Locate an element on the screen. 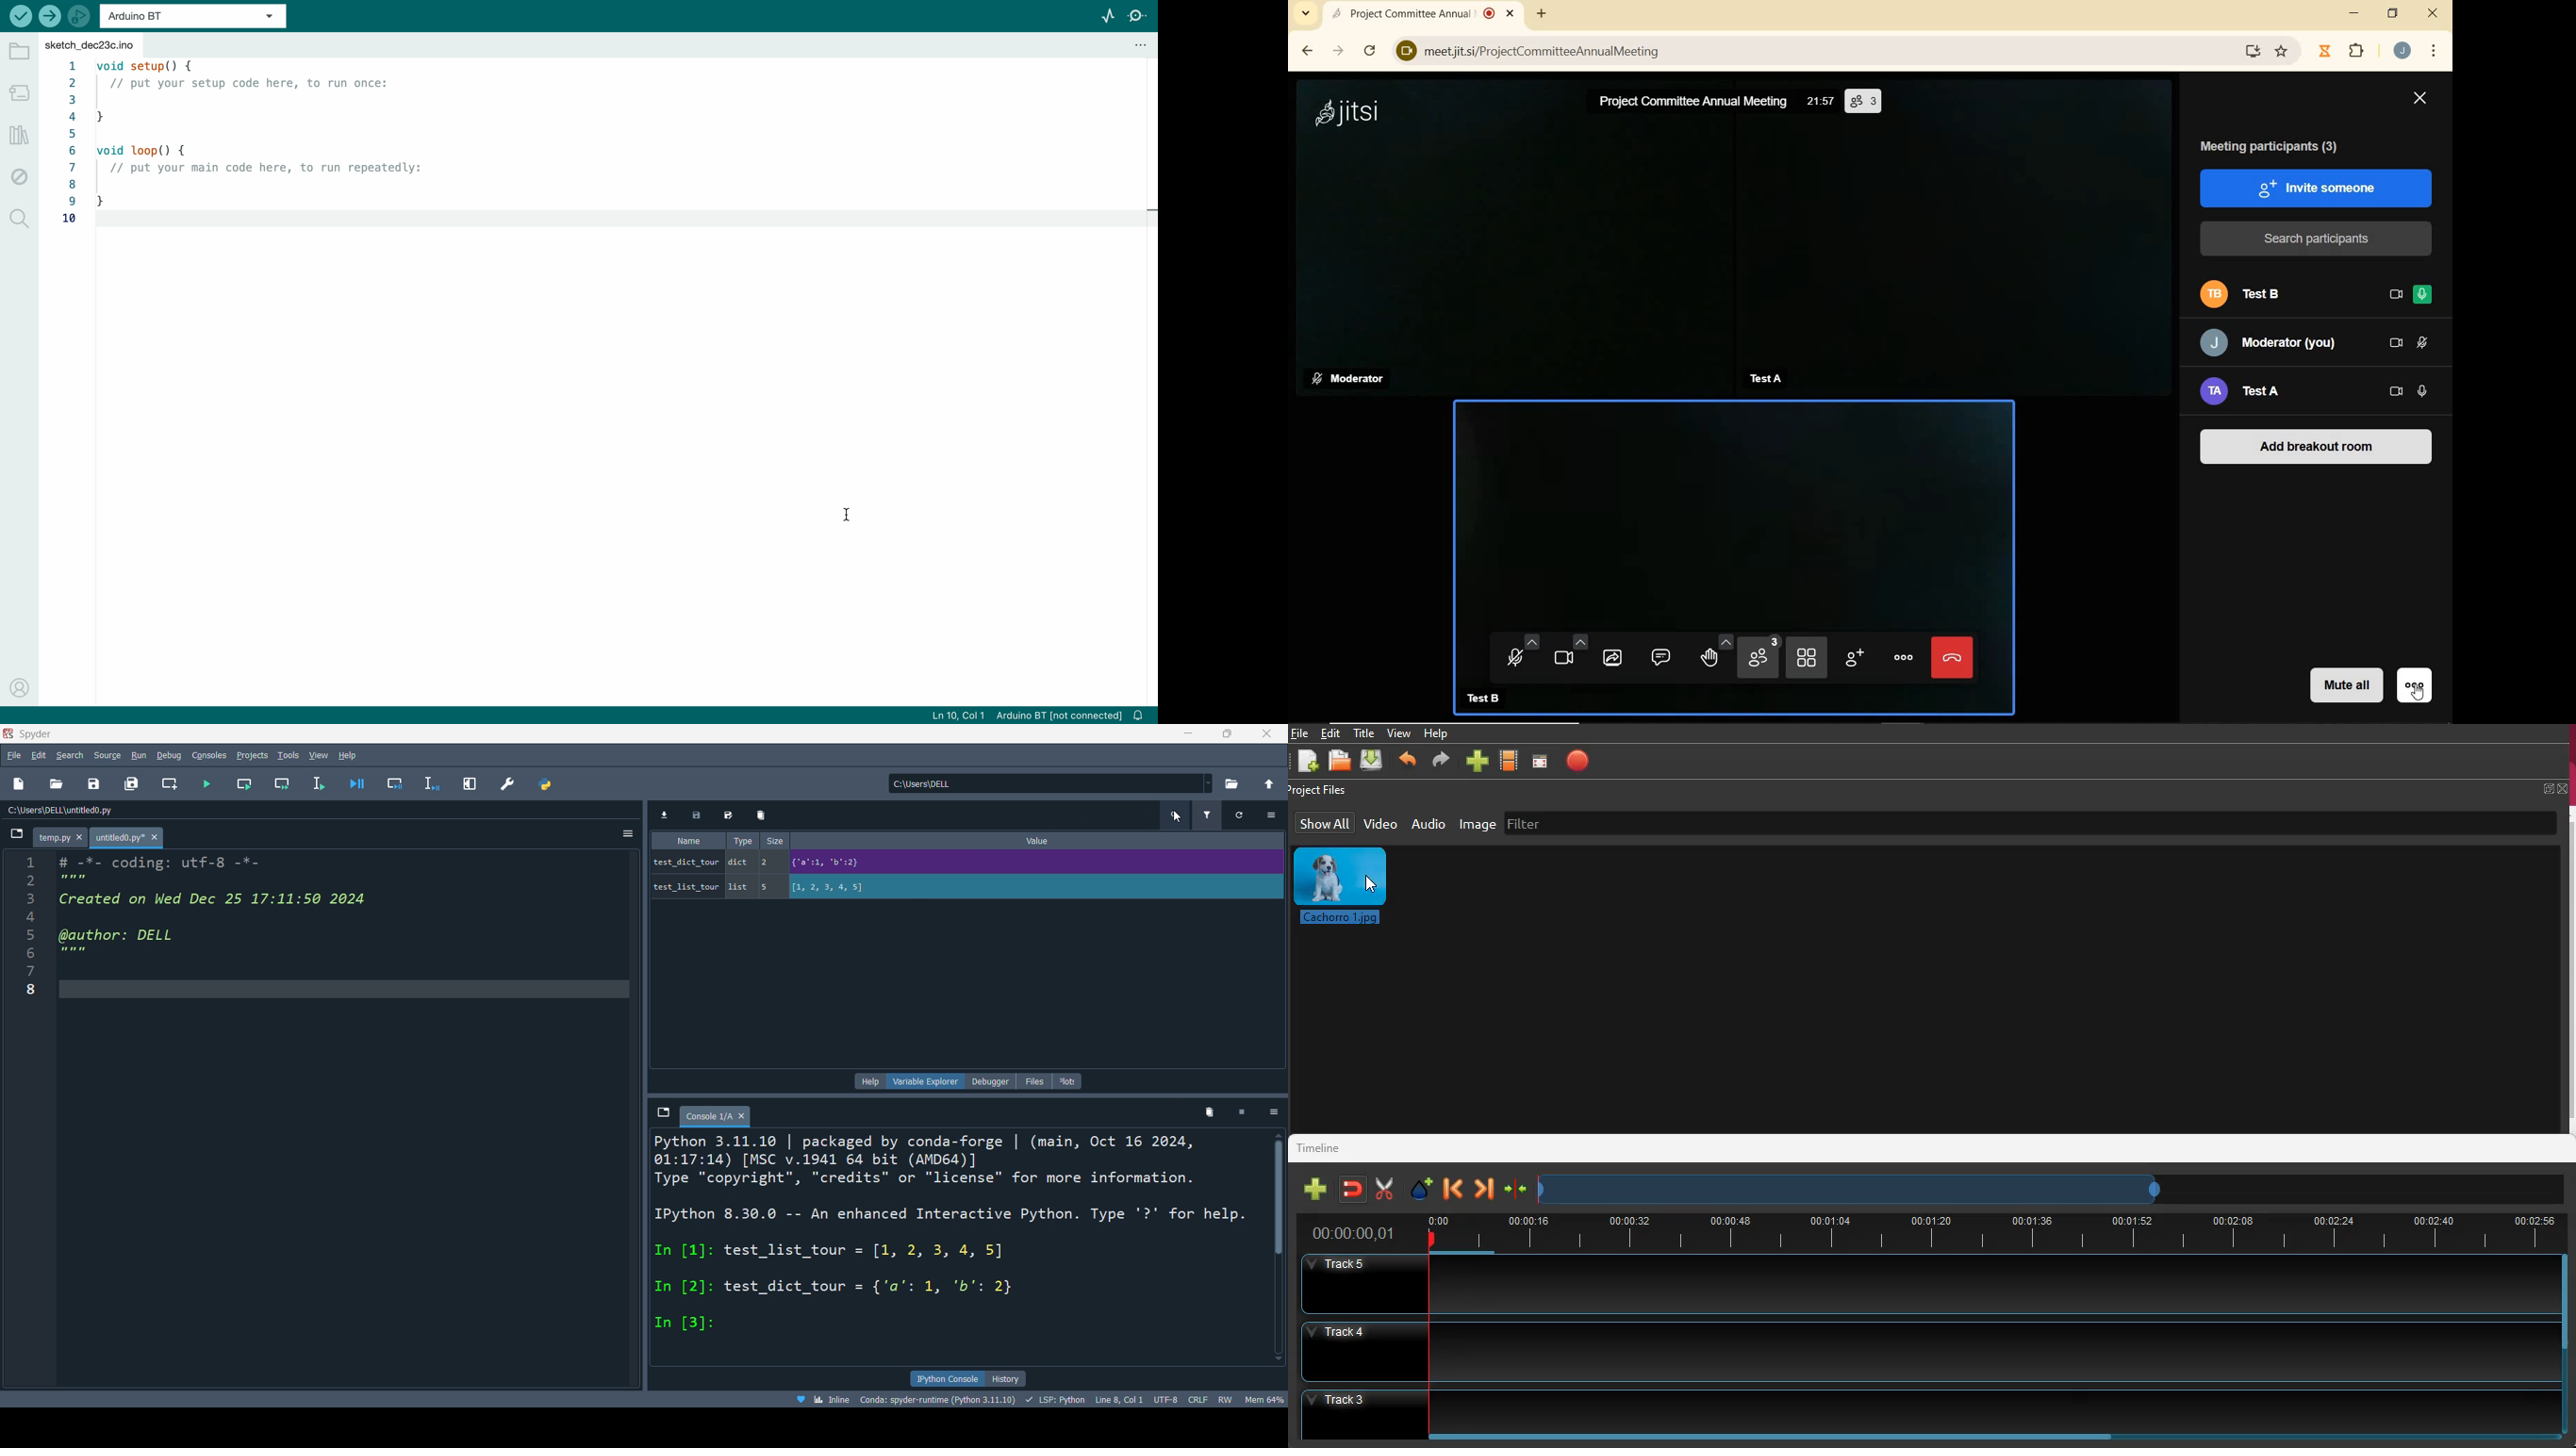  board manager is located at coordinates (21, 93).